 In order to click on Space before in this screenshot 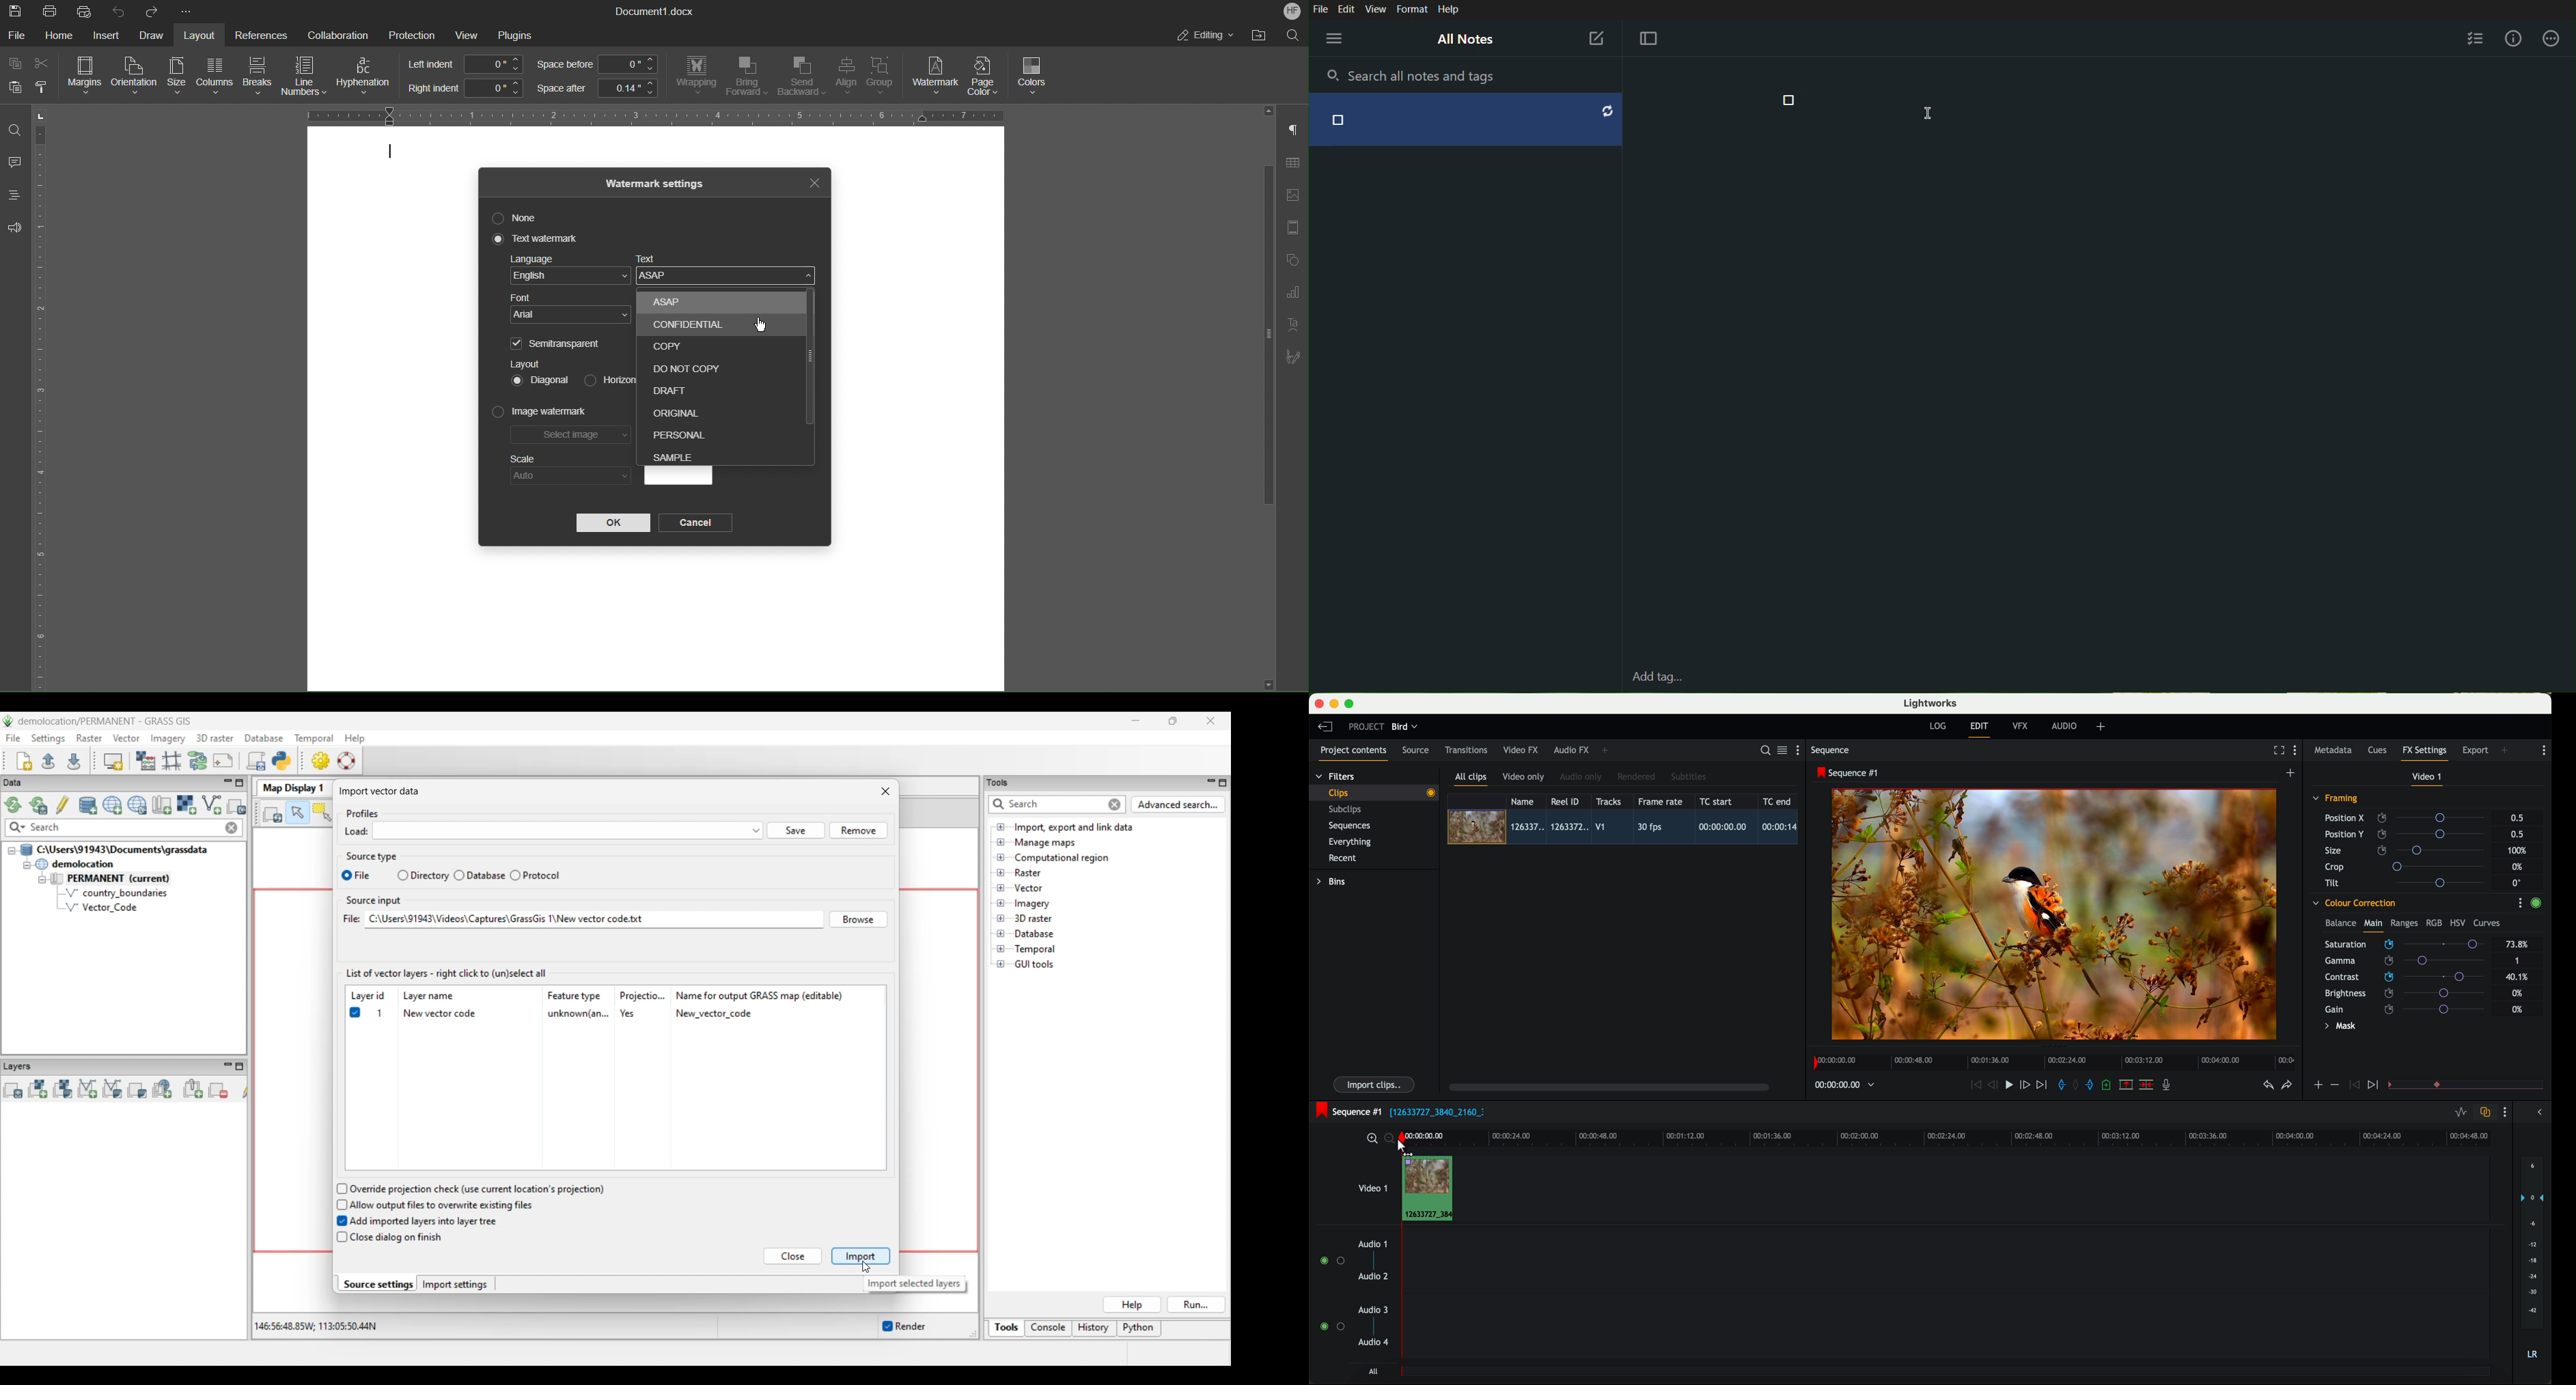, I will do `click(596, 65)`.